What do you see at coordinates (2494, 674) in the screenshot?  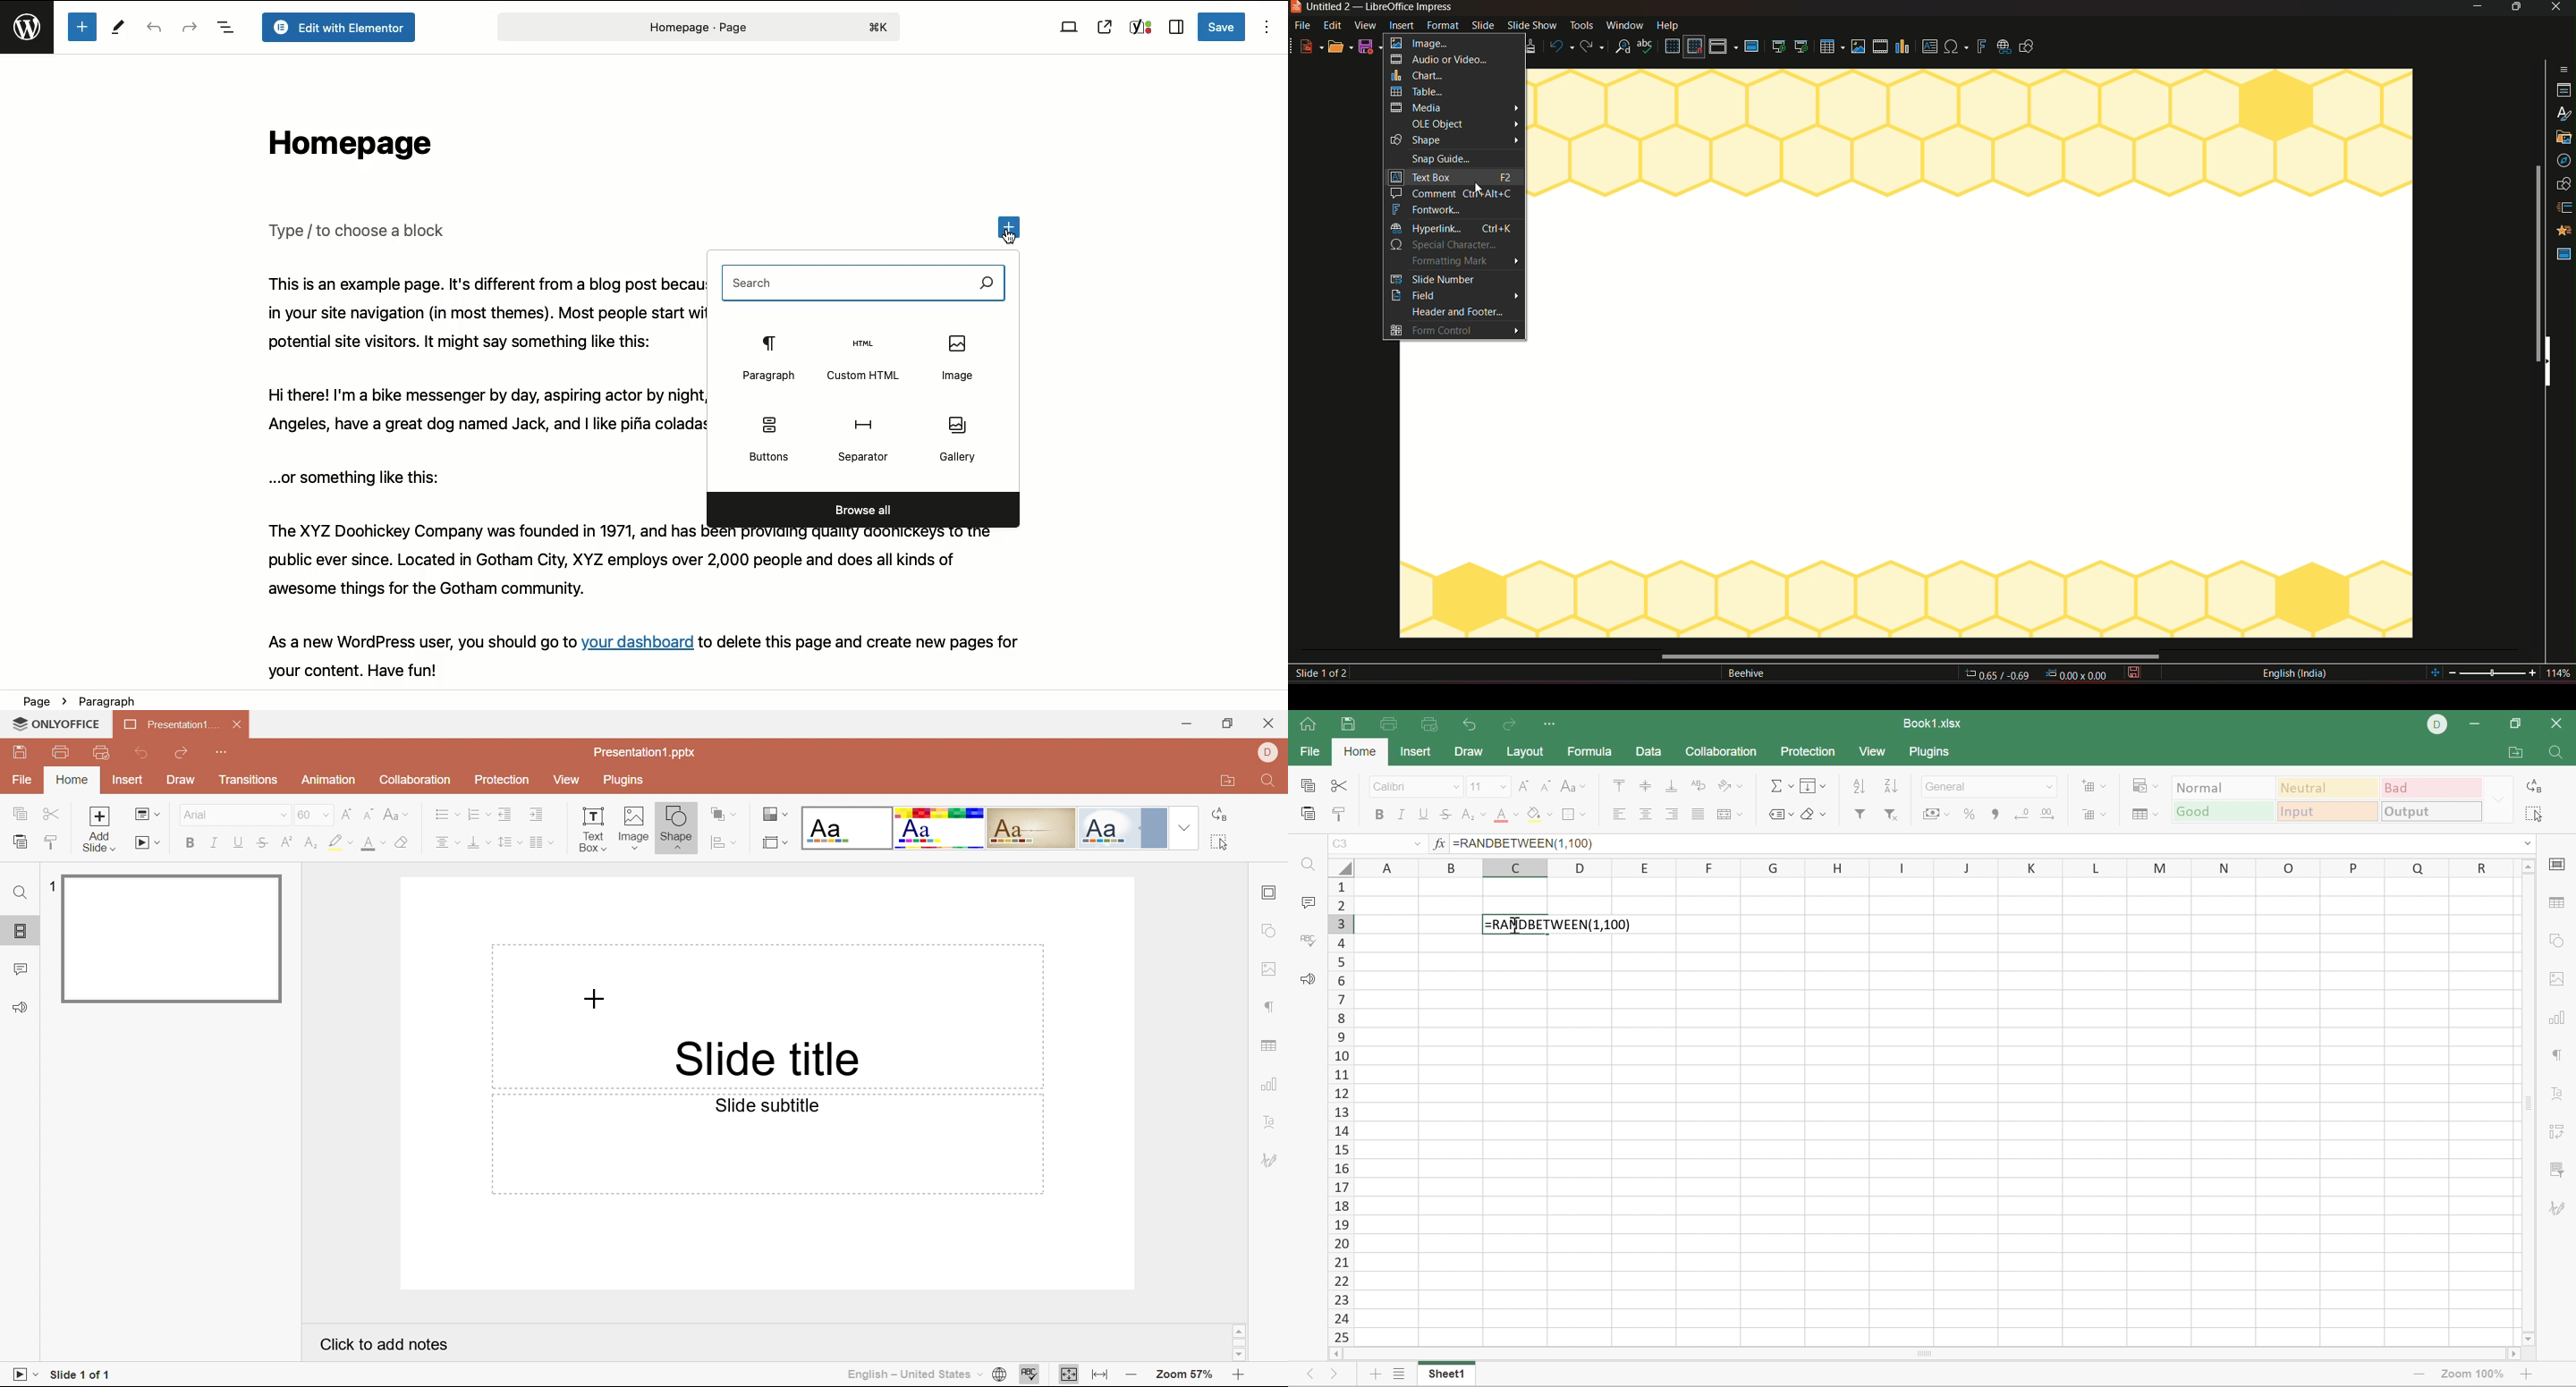 I see `edit zoom` at bounding box center [2494, 674].